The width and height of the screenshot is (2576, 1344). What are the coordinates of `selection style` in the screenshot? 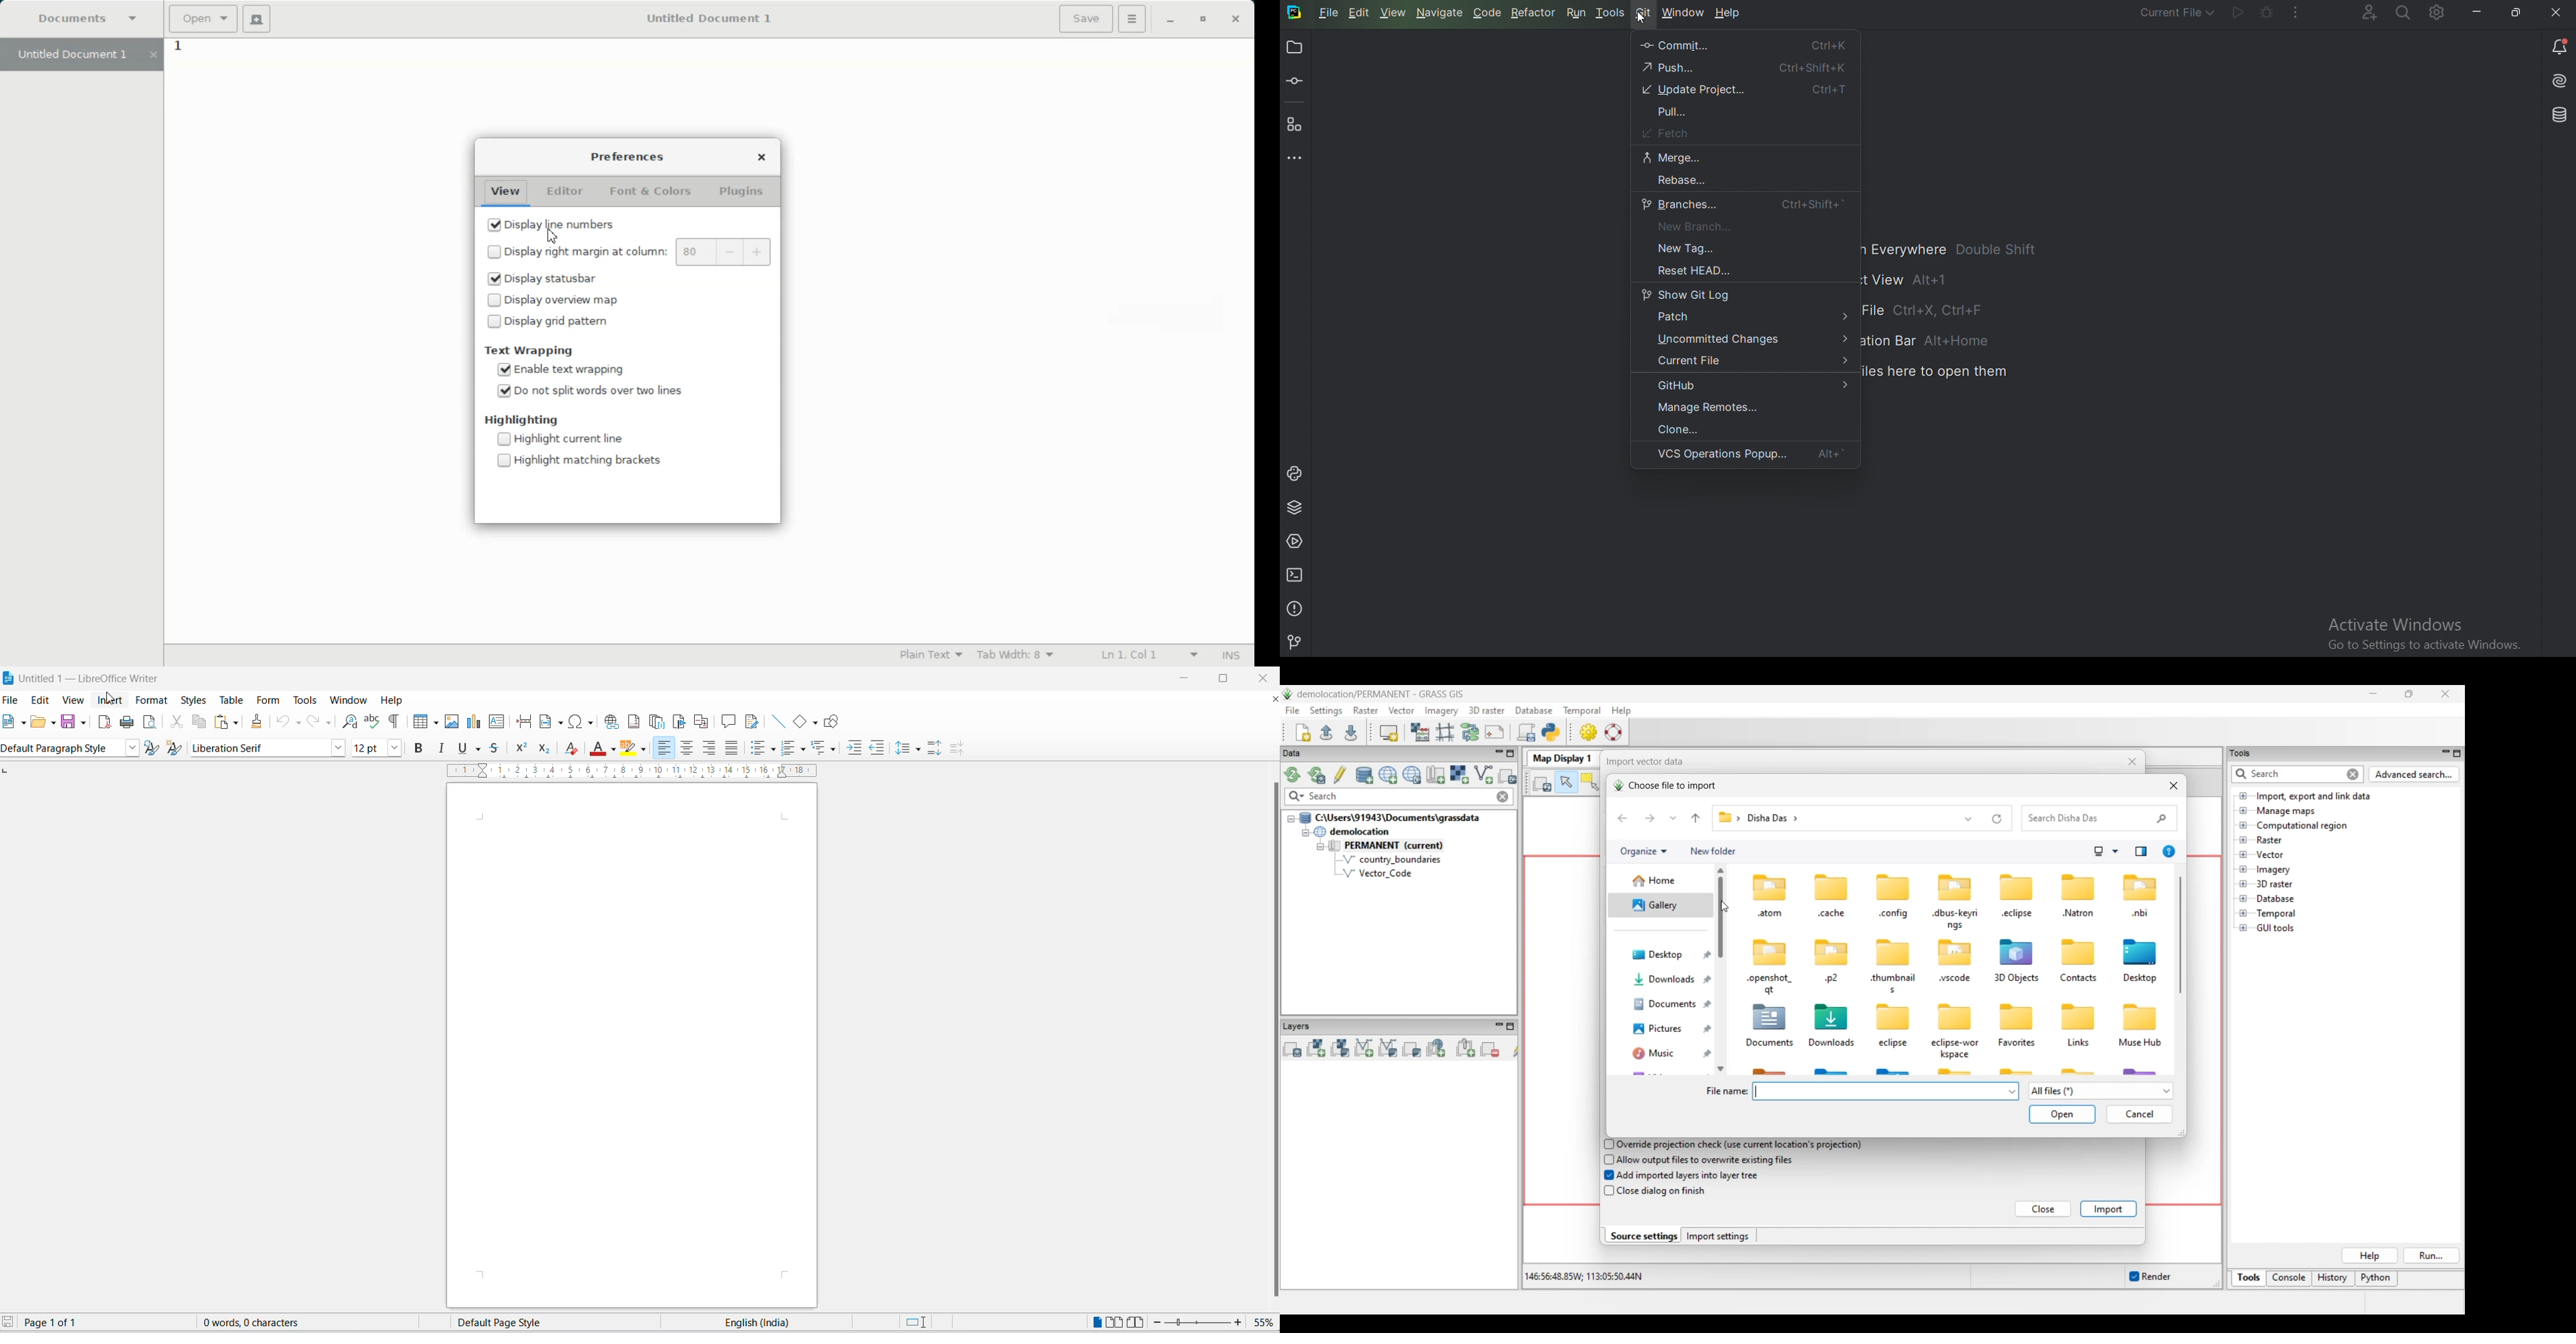 It's located at (915, 1323).